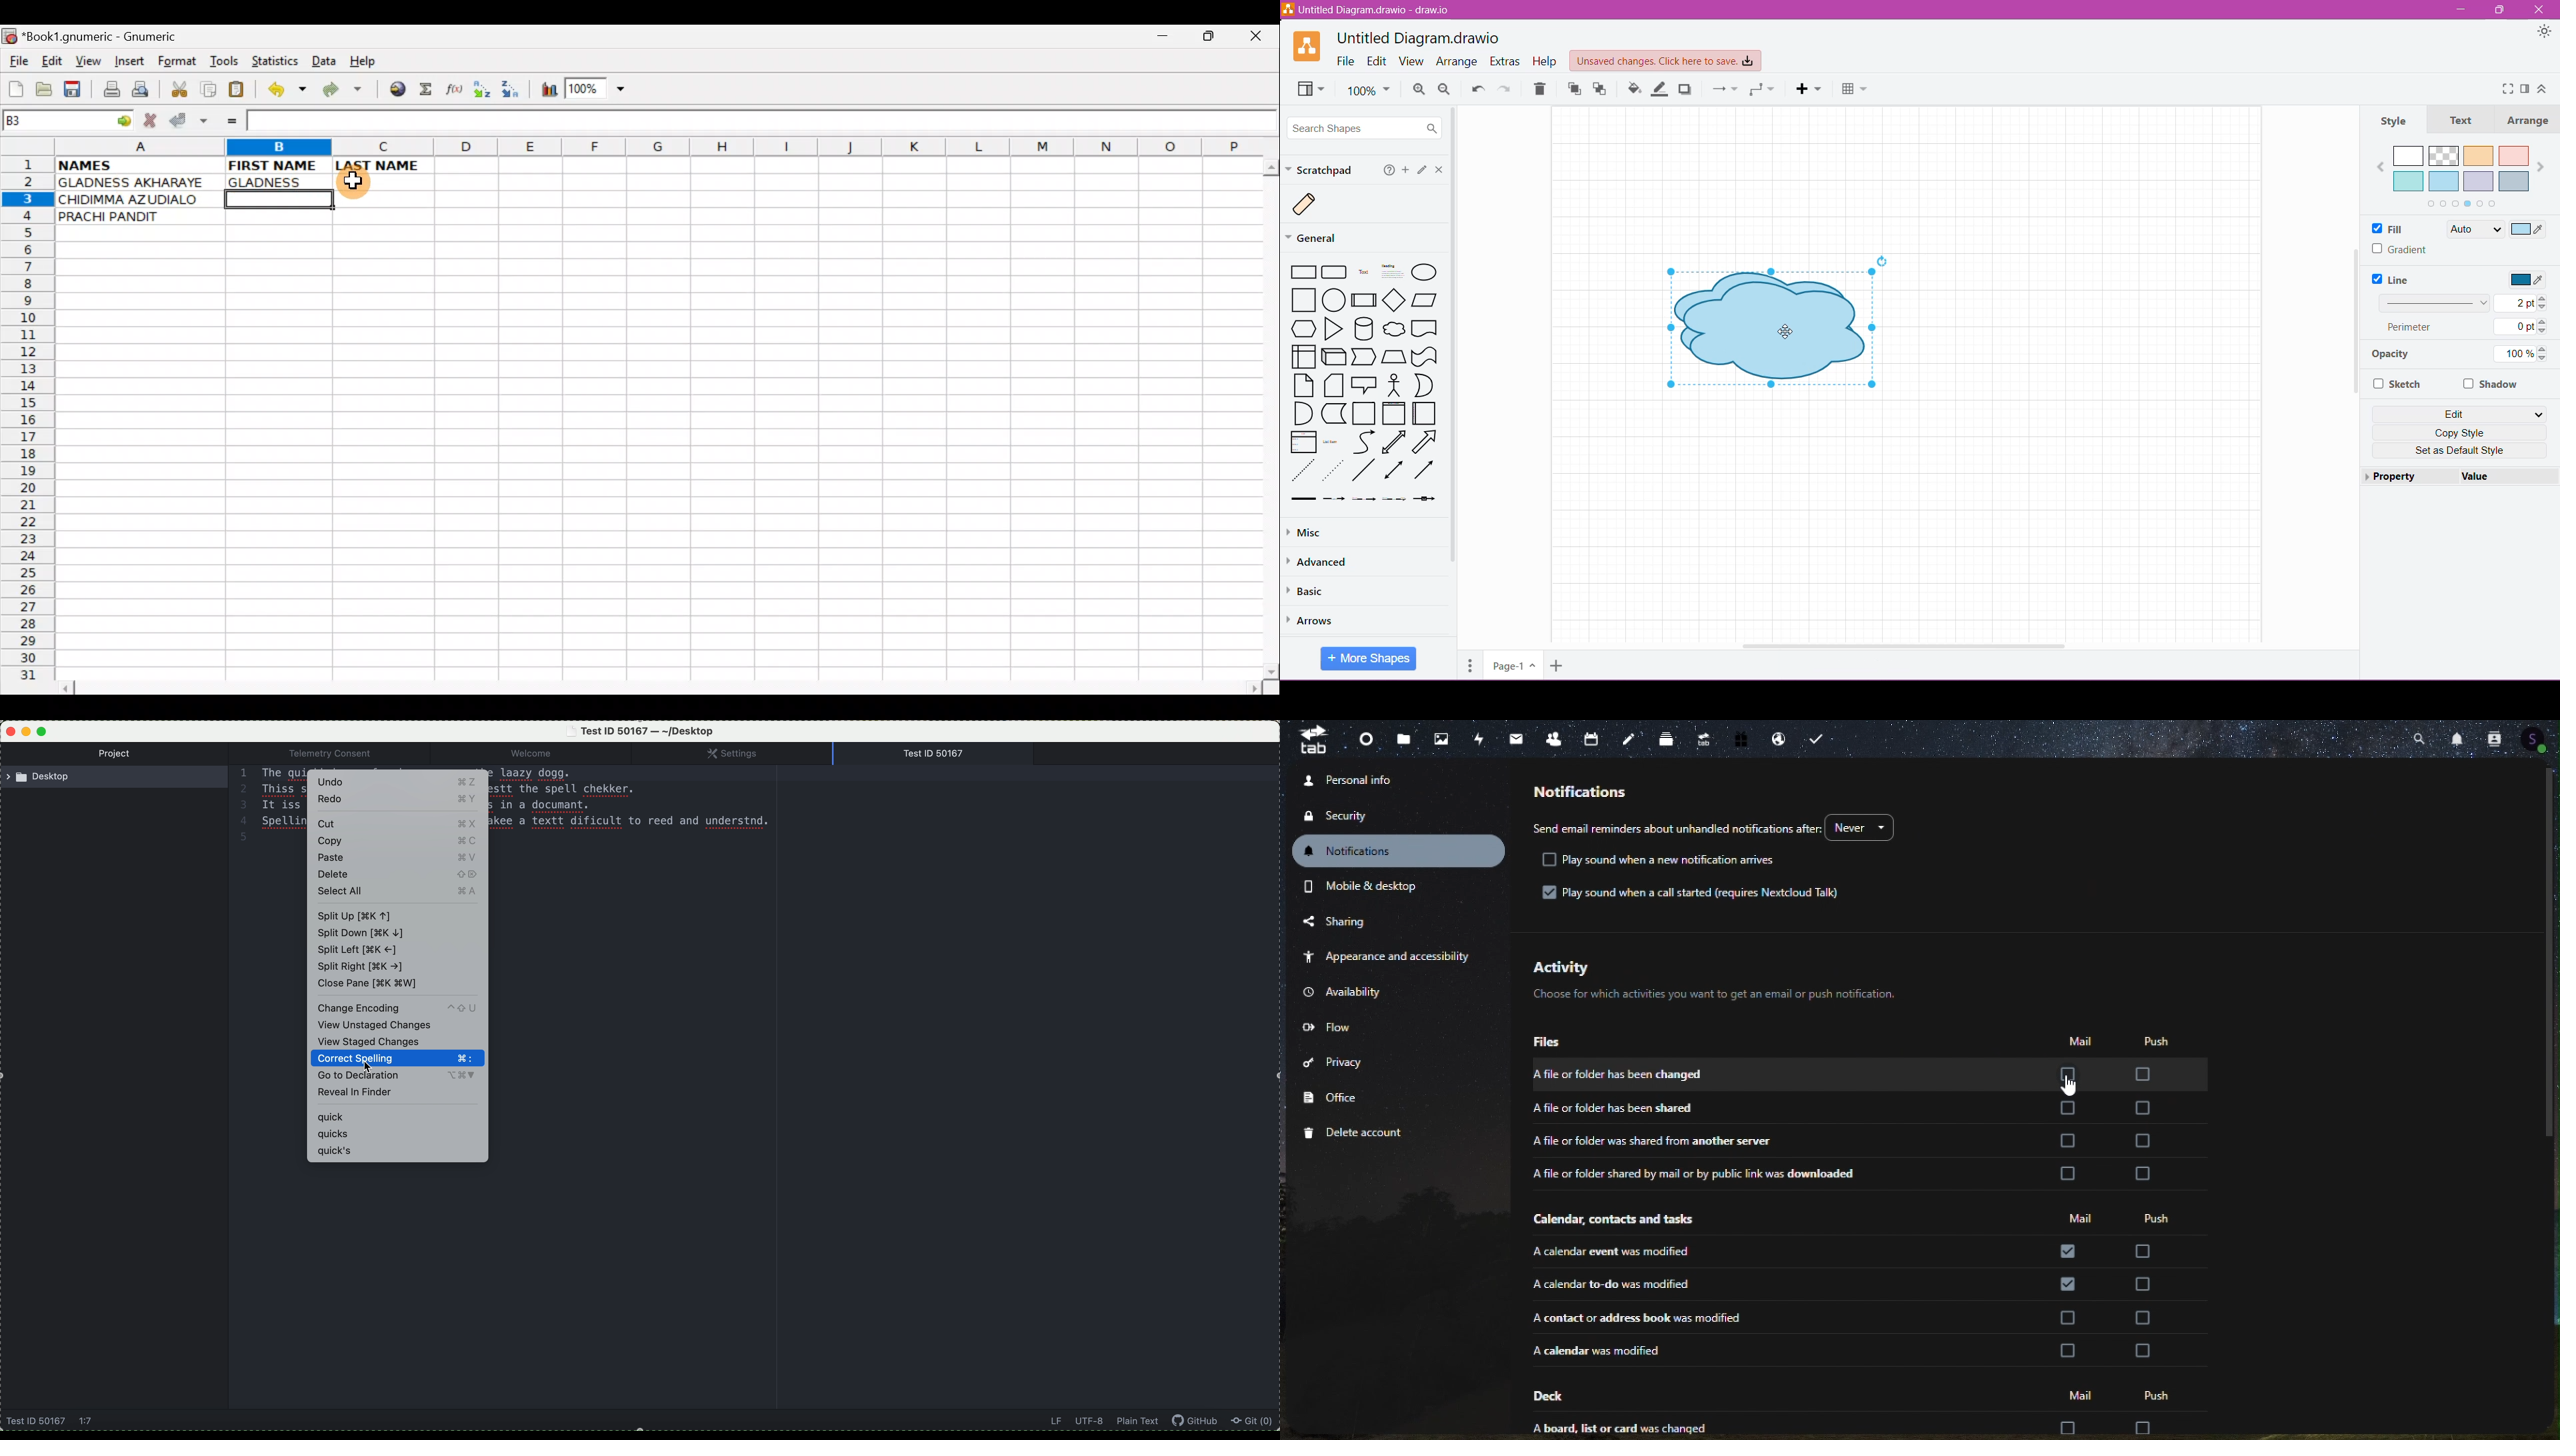 This screenshot has width=2576, height=1456. What do you see at coordinates (1594, 737) in the screenshot?
I see `calendar` at bounding box center [1594, 737].